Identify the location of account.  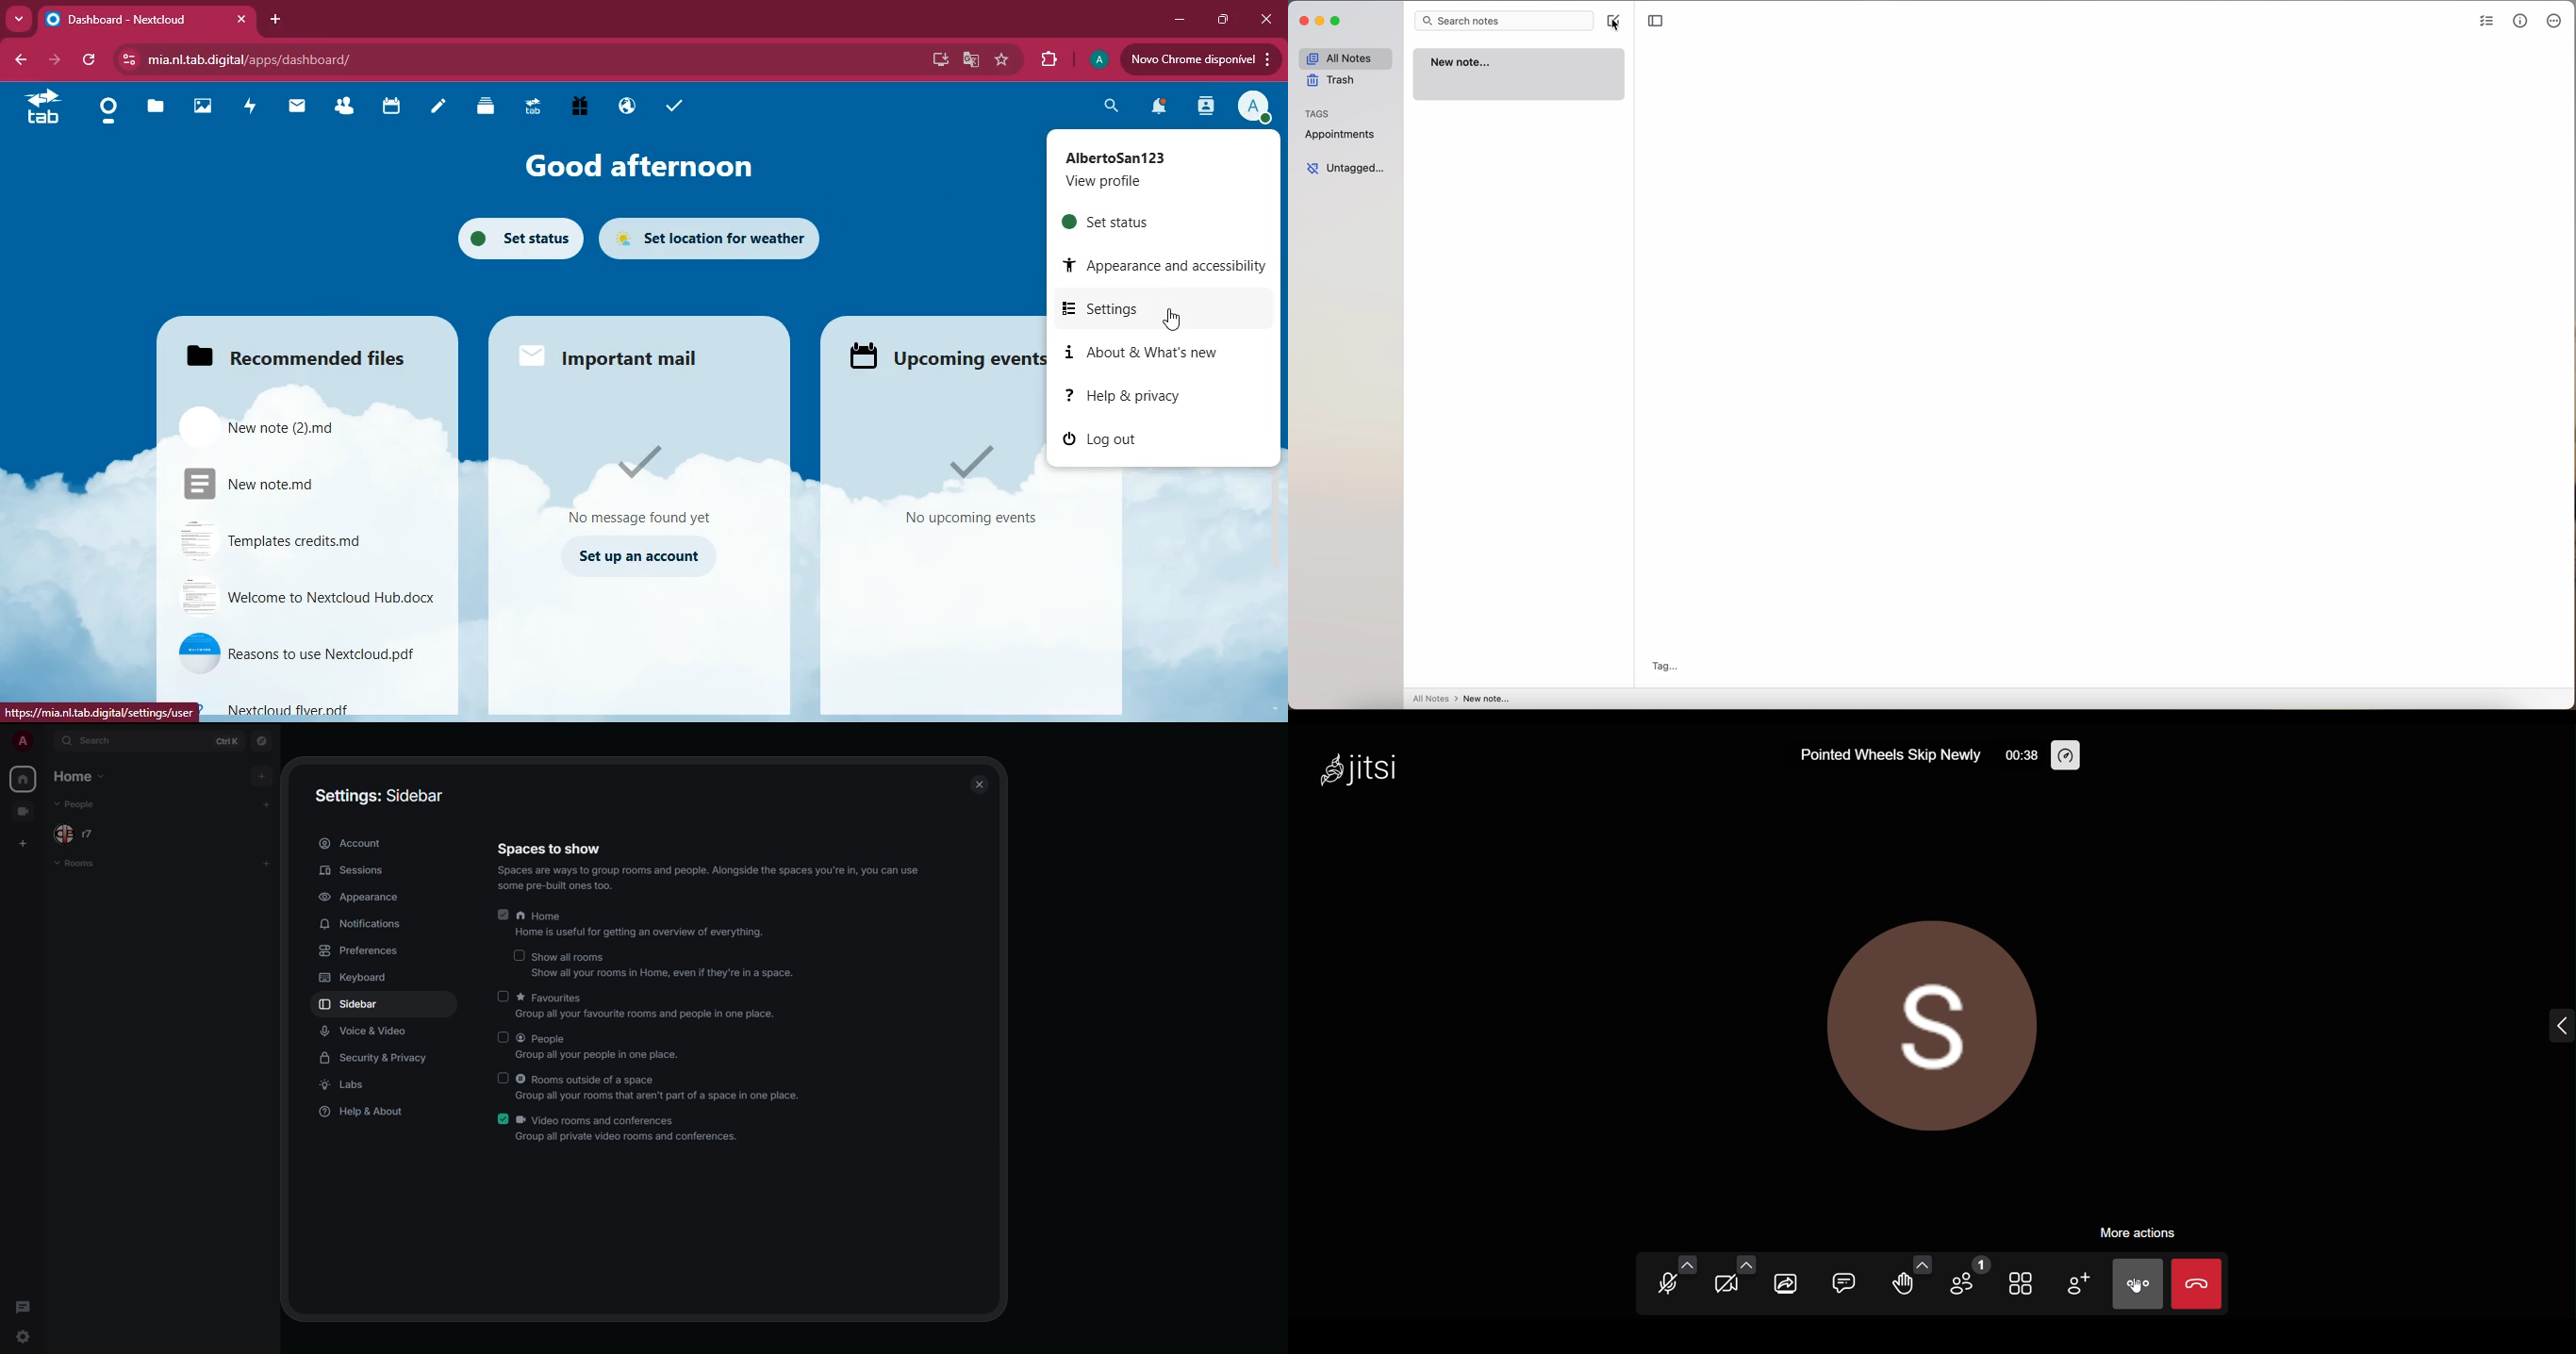
(352, 842).